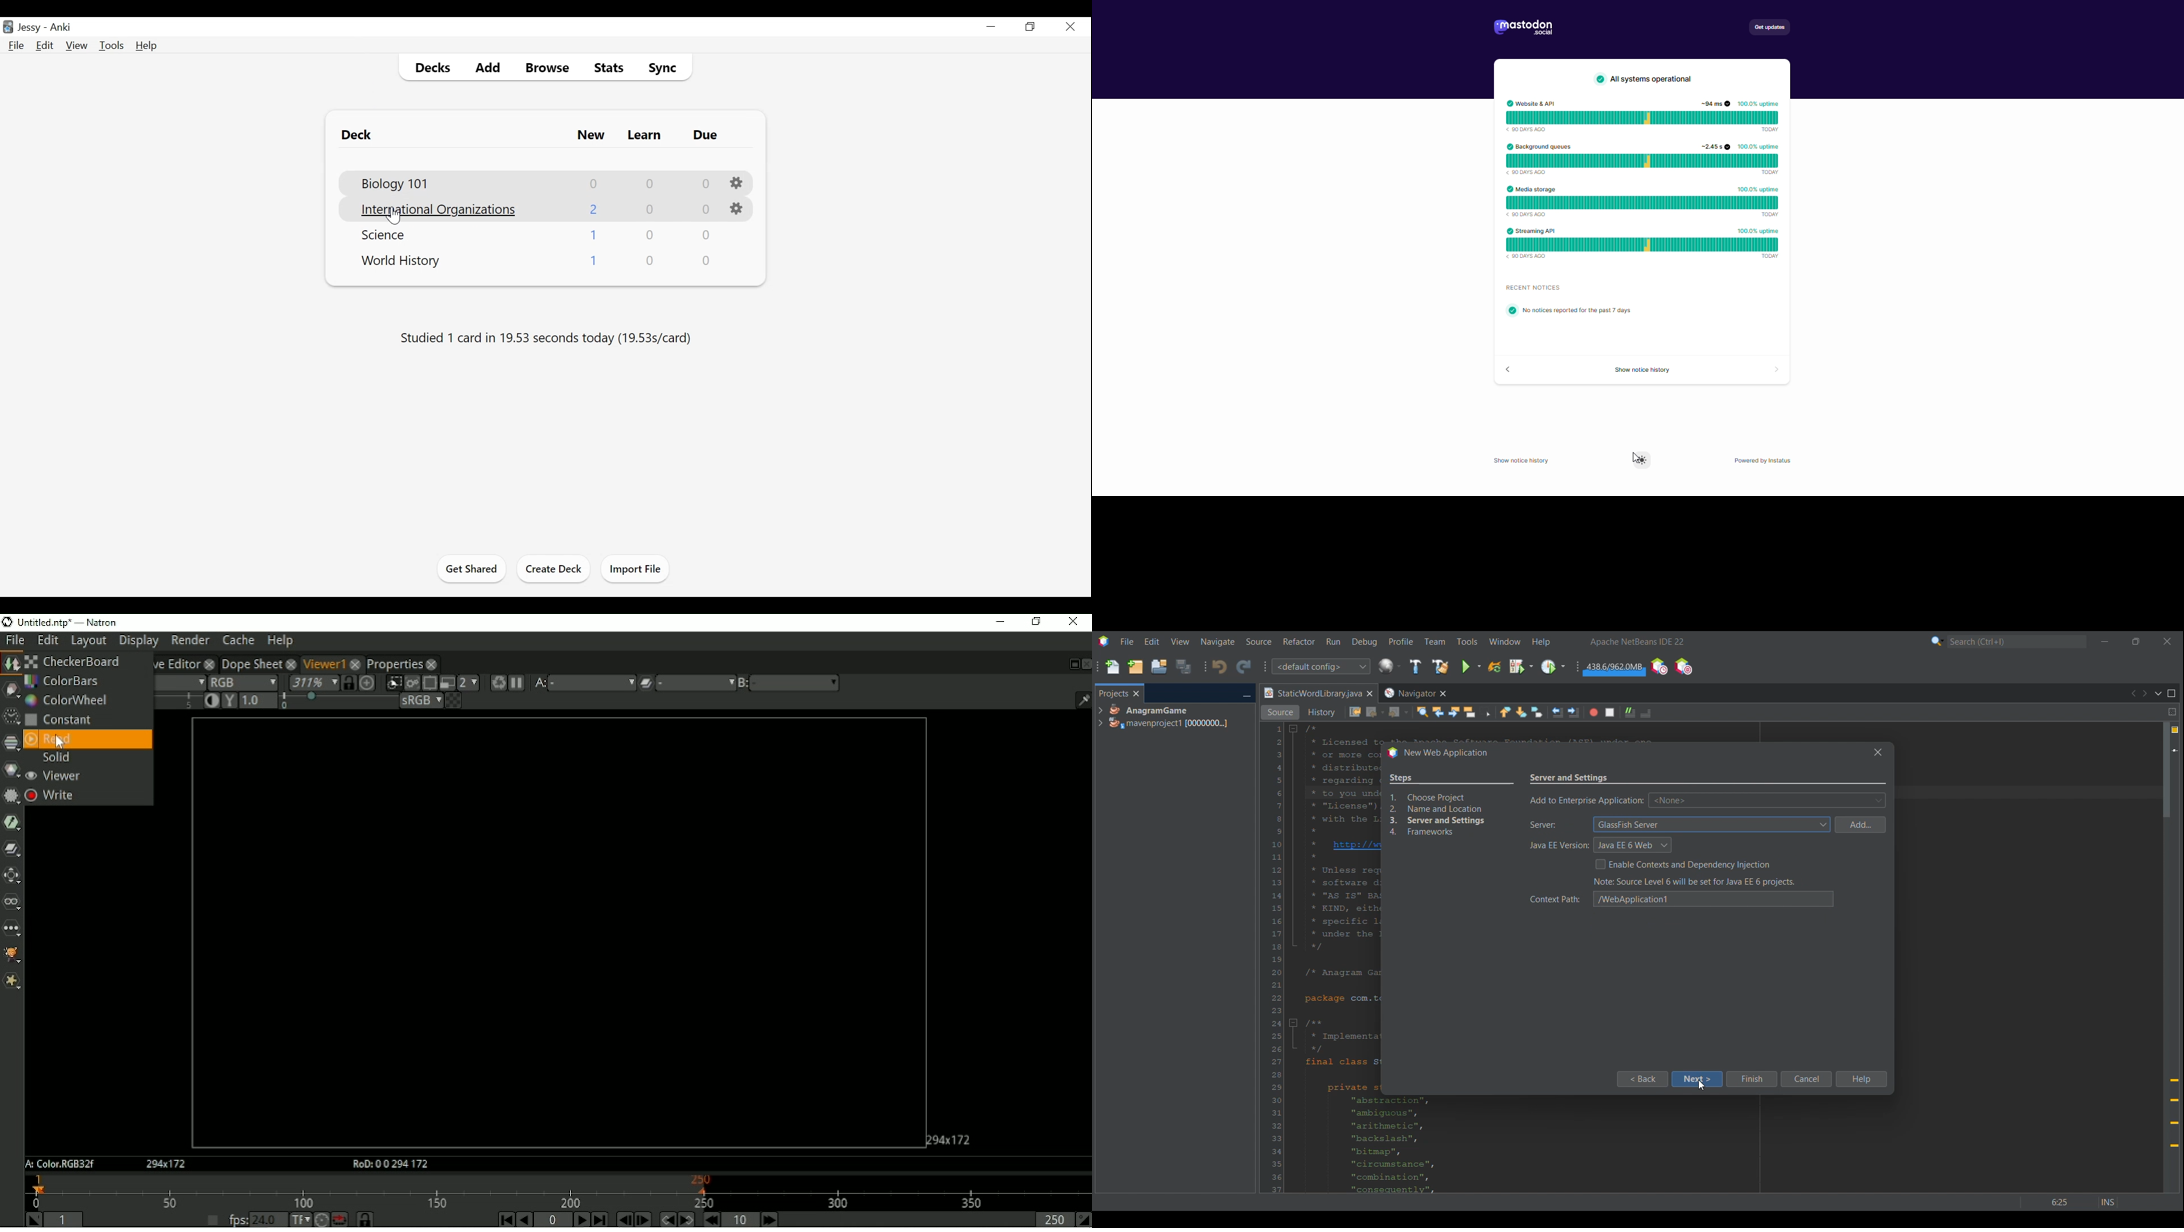 The width and height of the screenshot is (2184, 1232). Describe the element at coordinates (1574, 712) in the screenshot. I see `Shift line right` at that location.